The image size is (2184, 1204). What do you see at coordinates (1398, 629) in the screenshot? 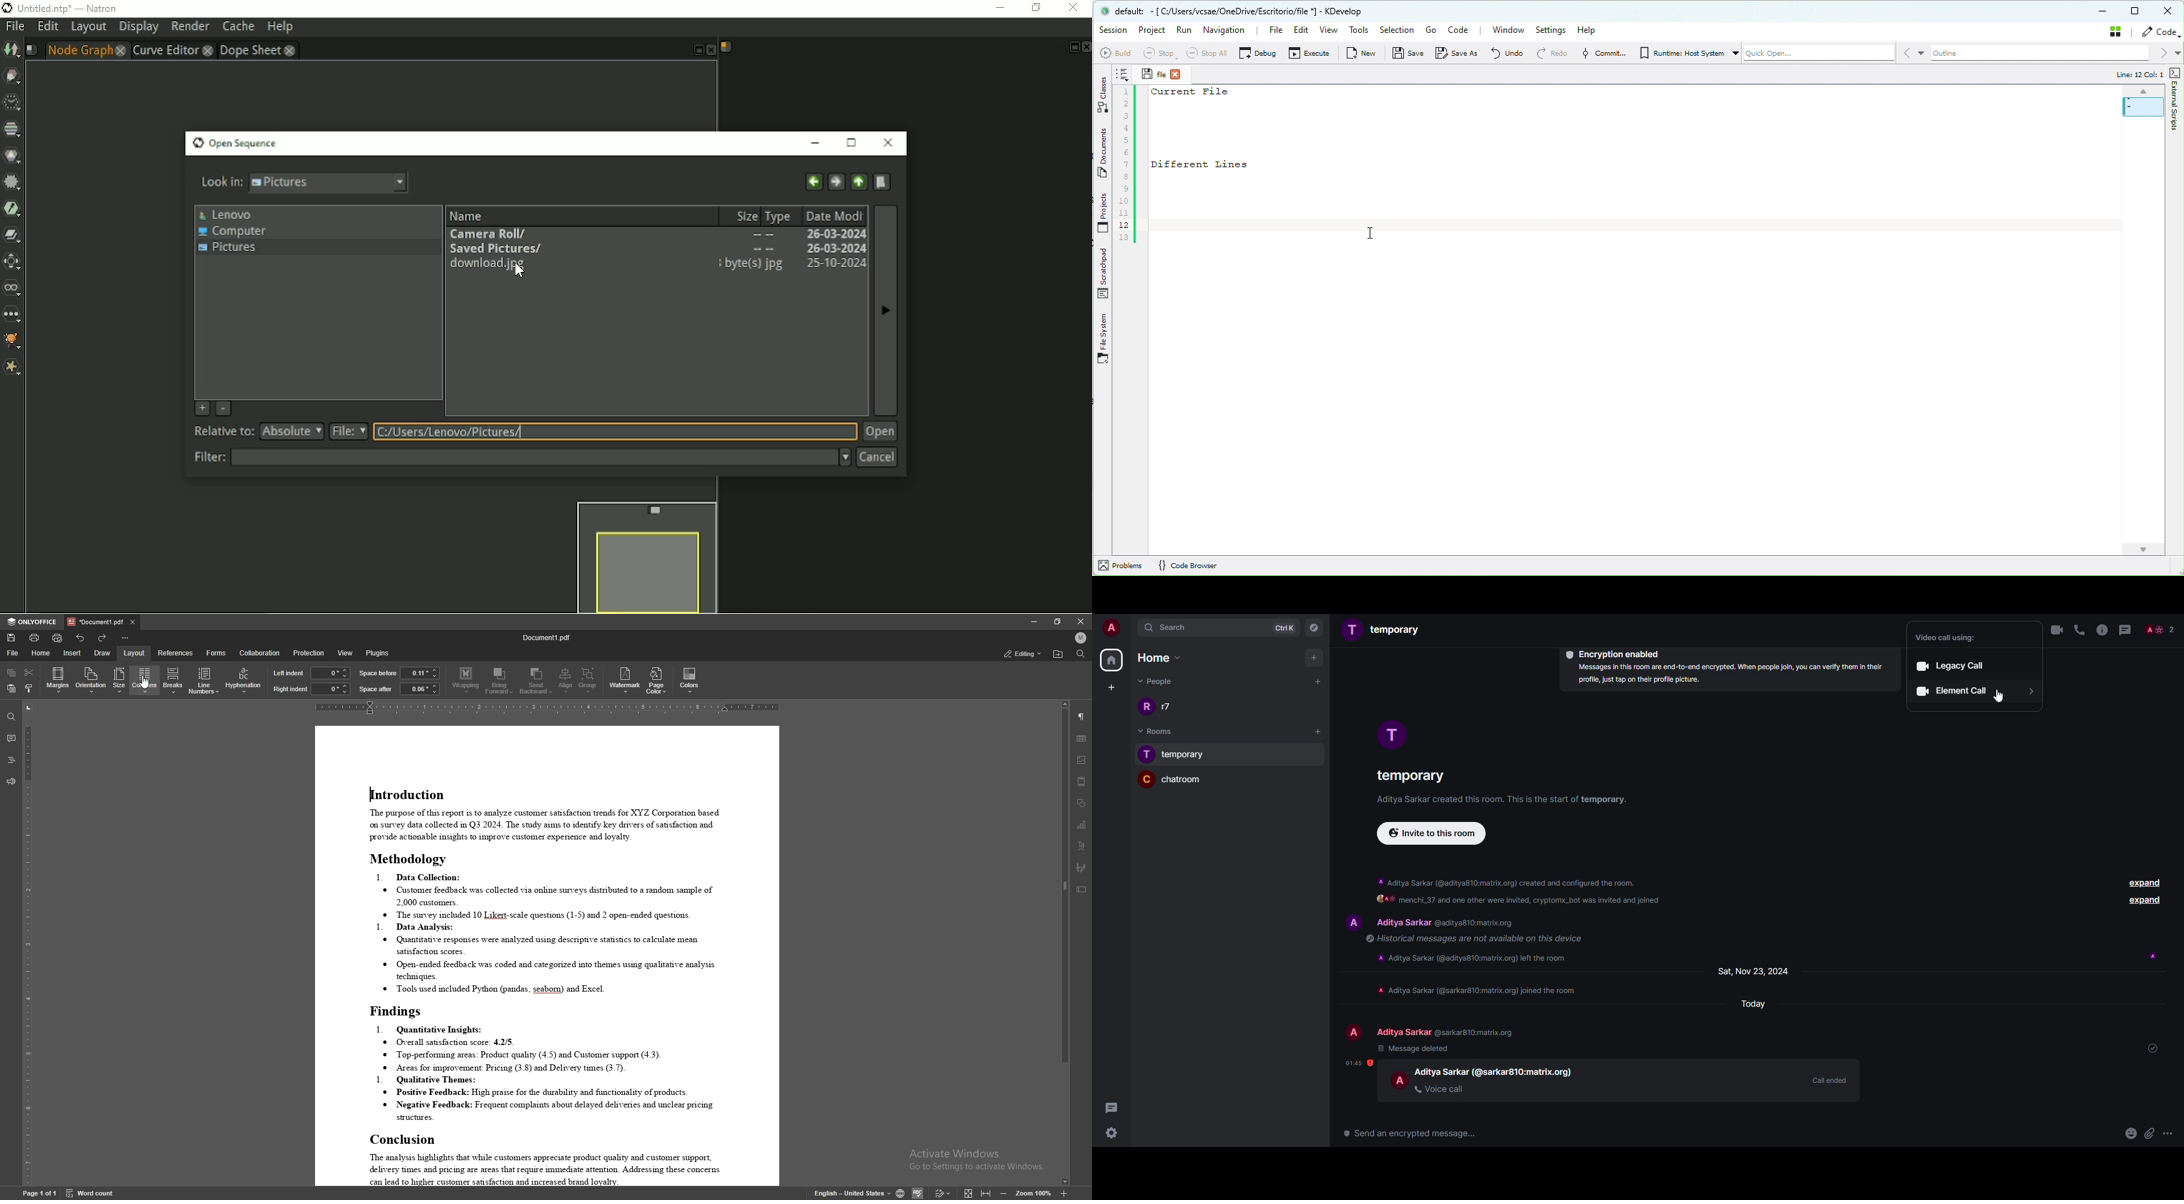
I see `room` at bounding box center [1398, 629].